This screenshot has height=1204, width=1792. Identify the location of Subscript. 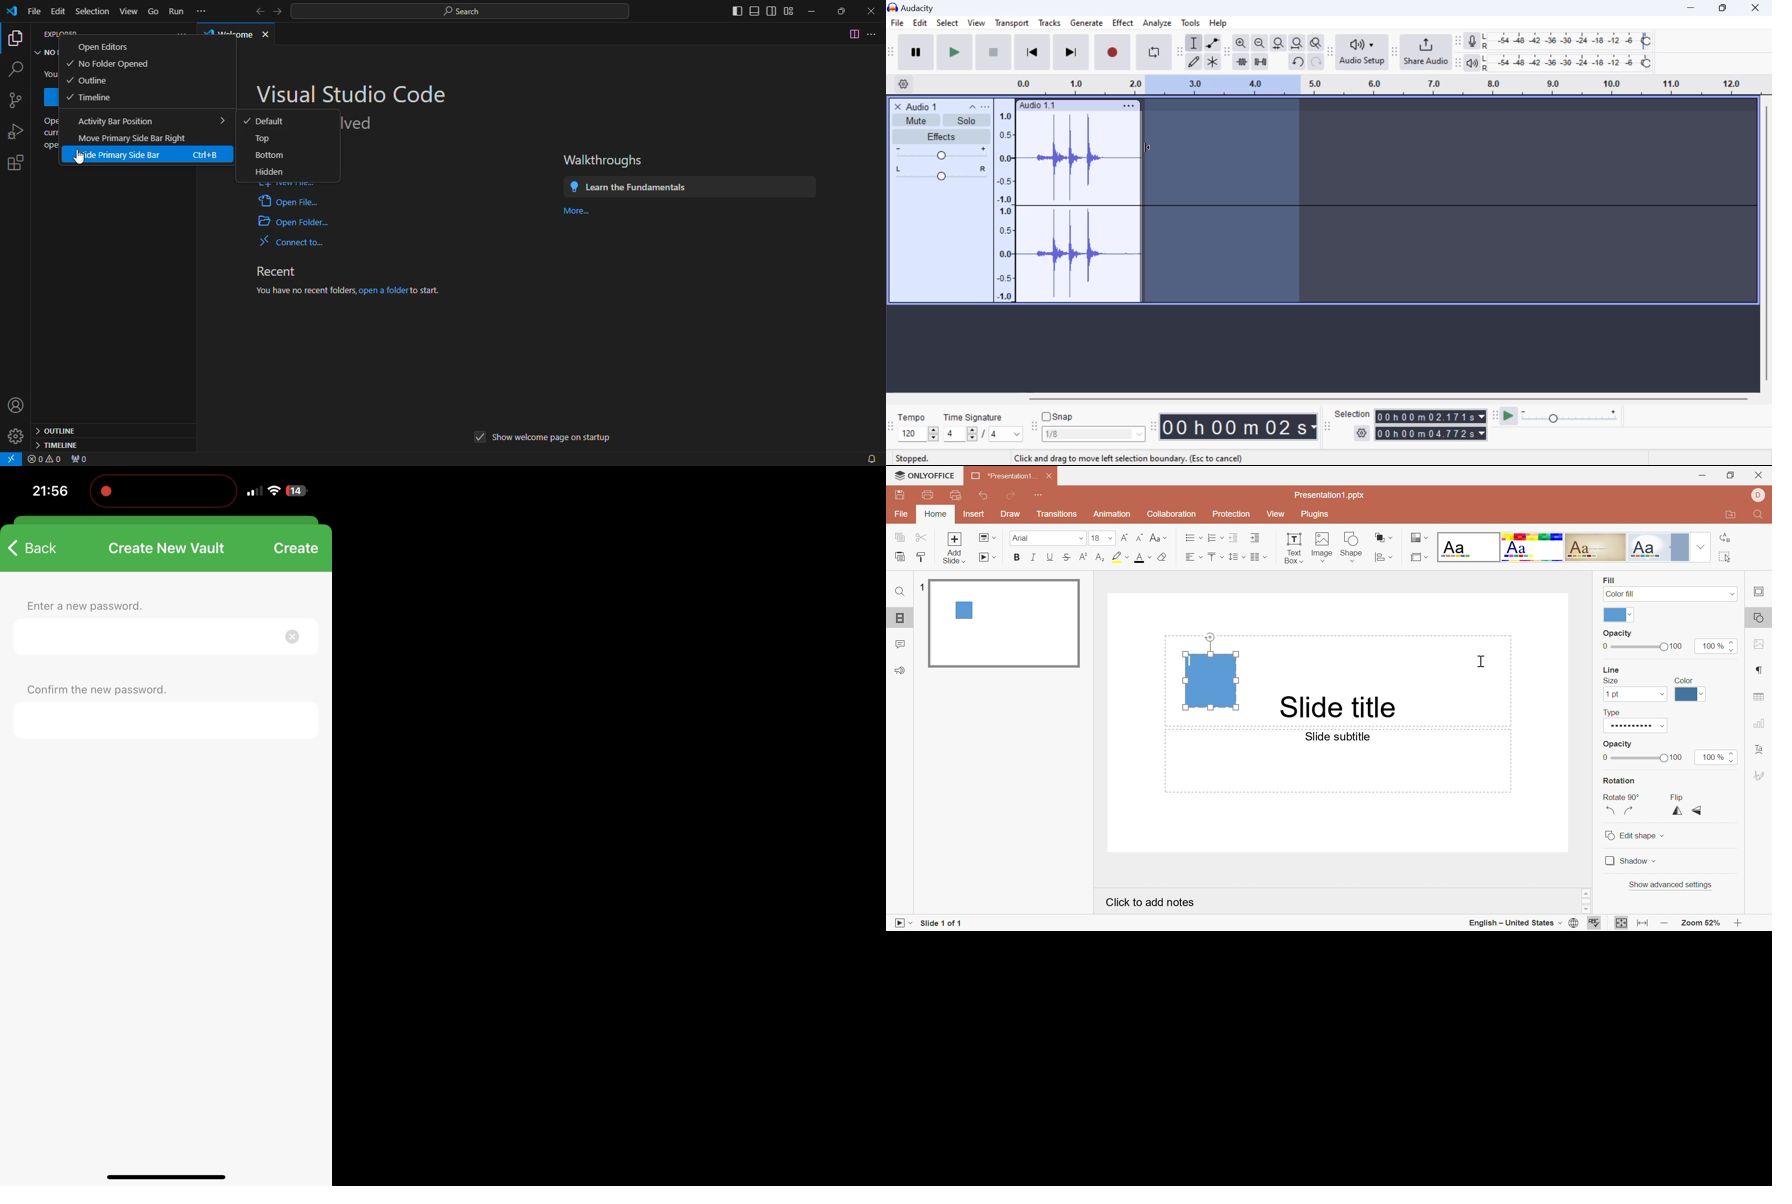
(1099, 558).